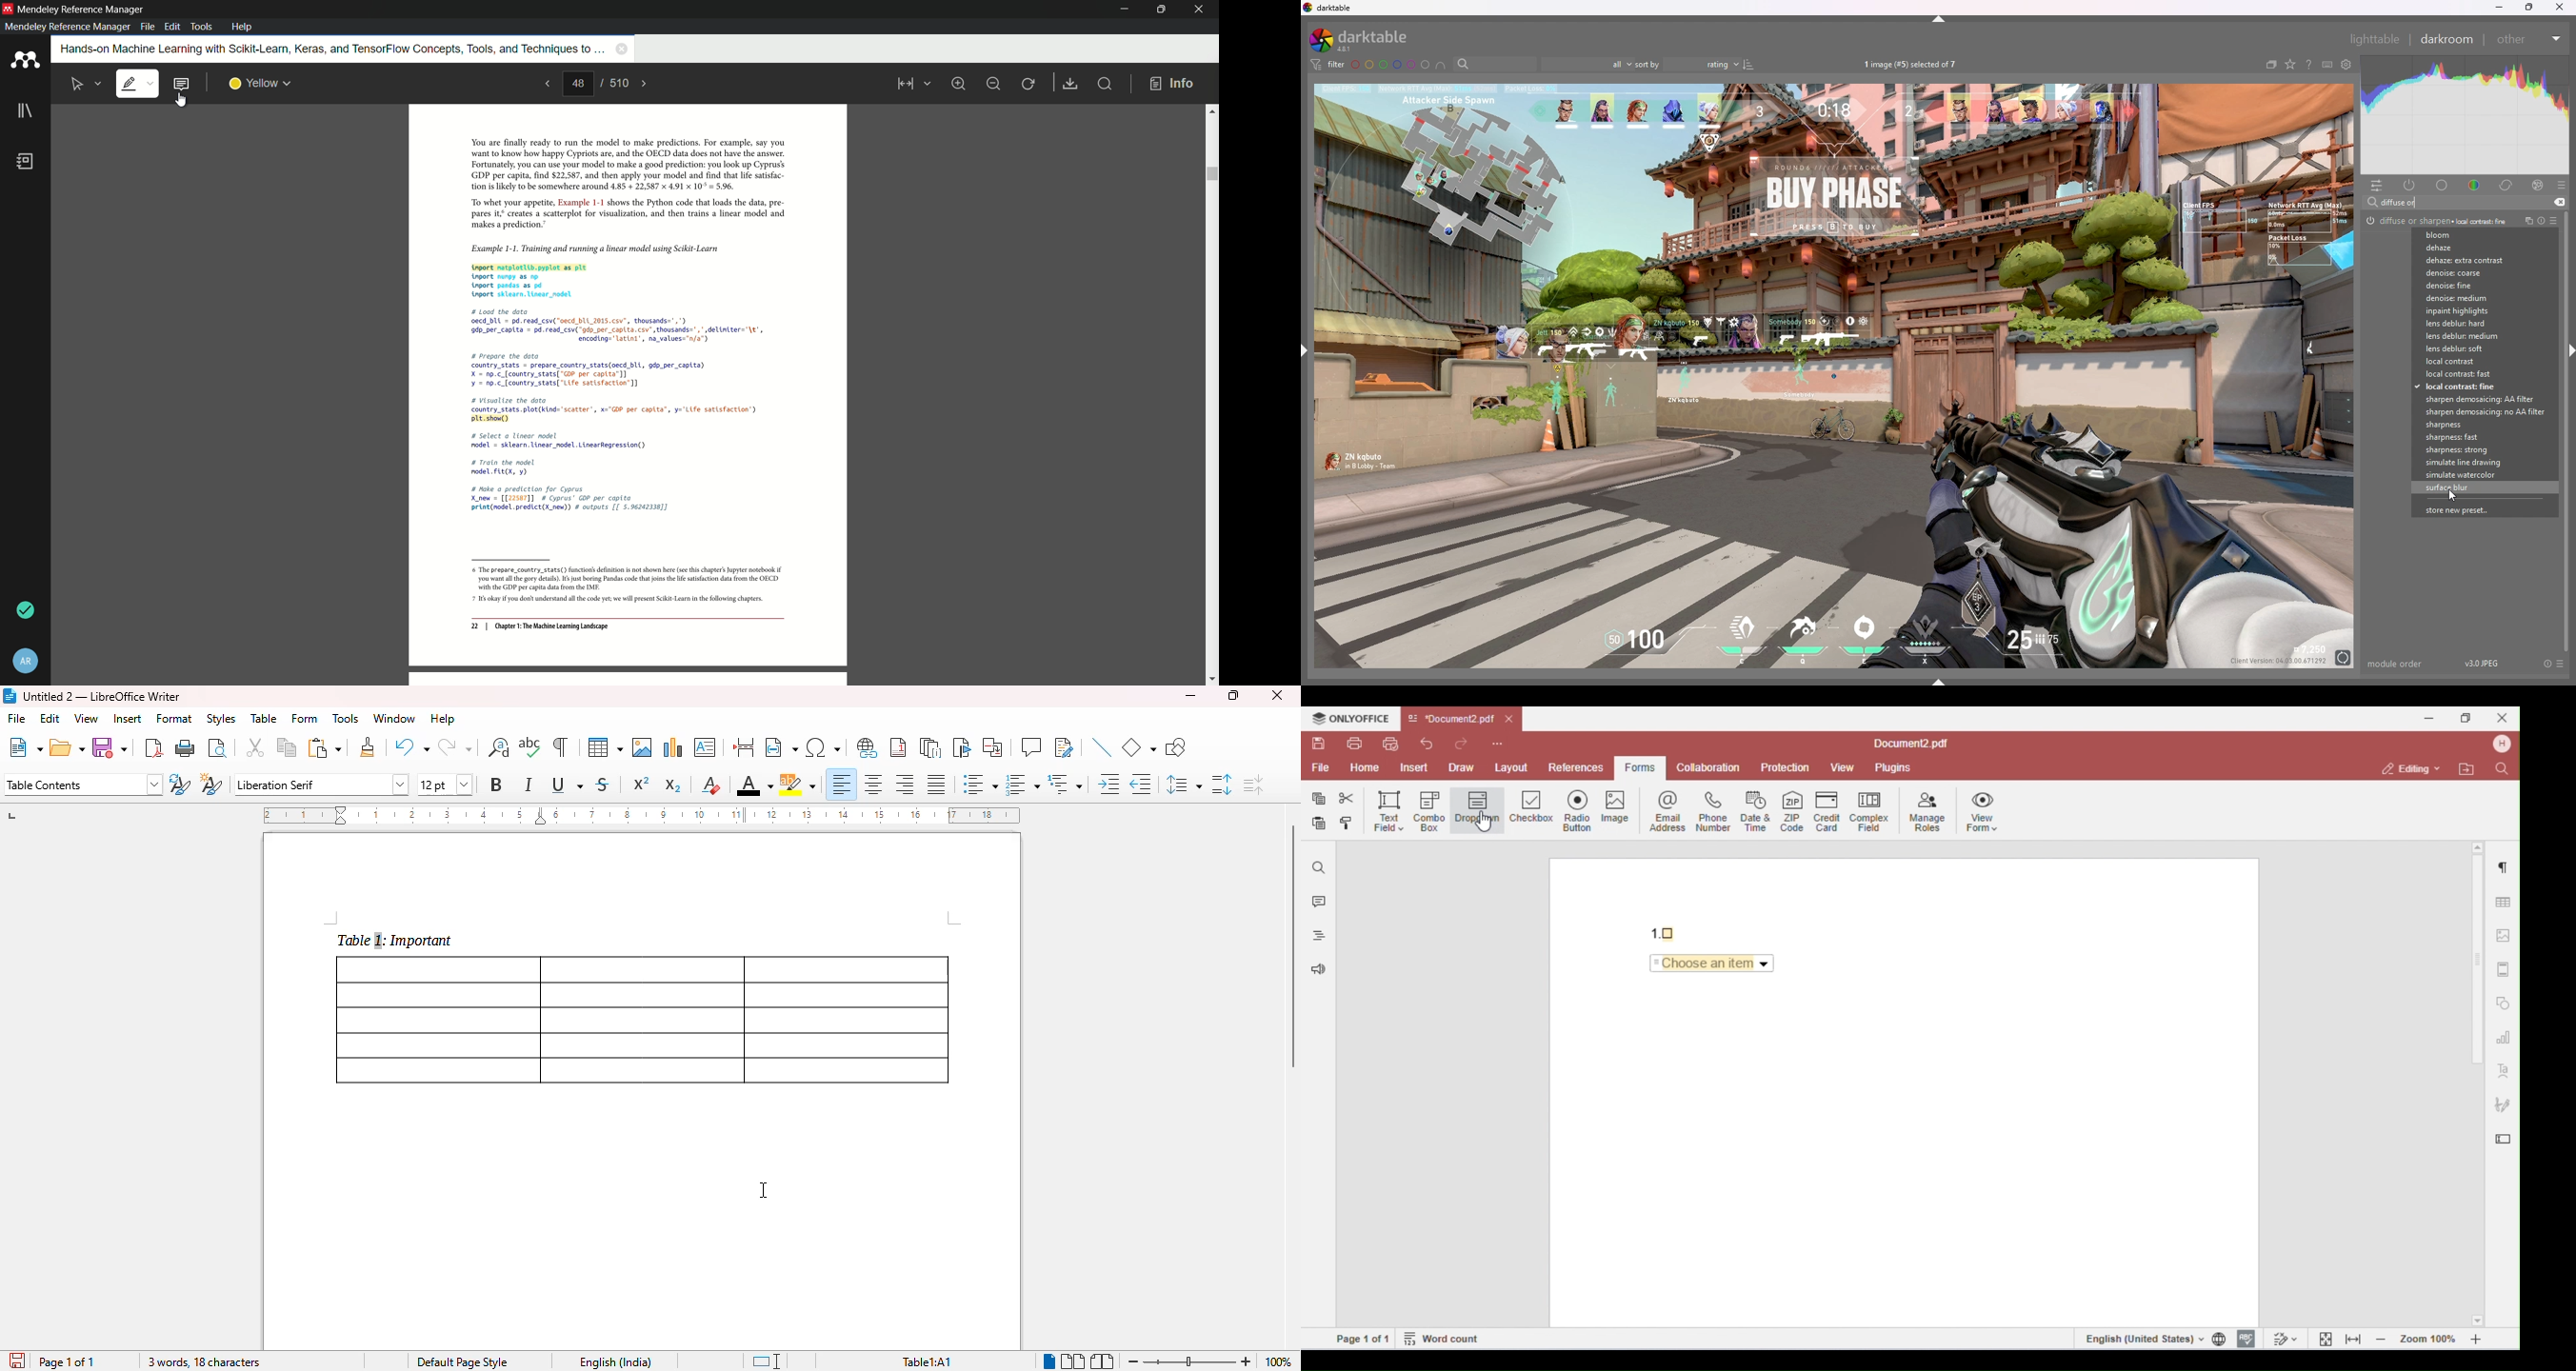  I want to click on local contrast fine, so click(2478, 387).